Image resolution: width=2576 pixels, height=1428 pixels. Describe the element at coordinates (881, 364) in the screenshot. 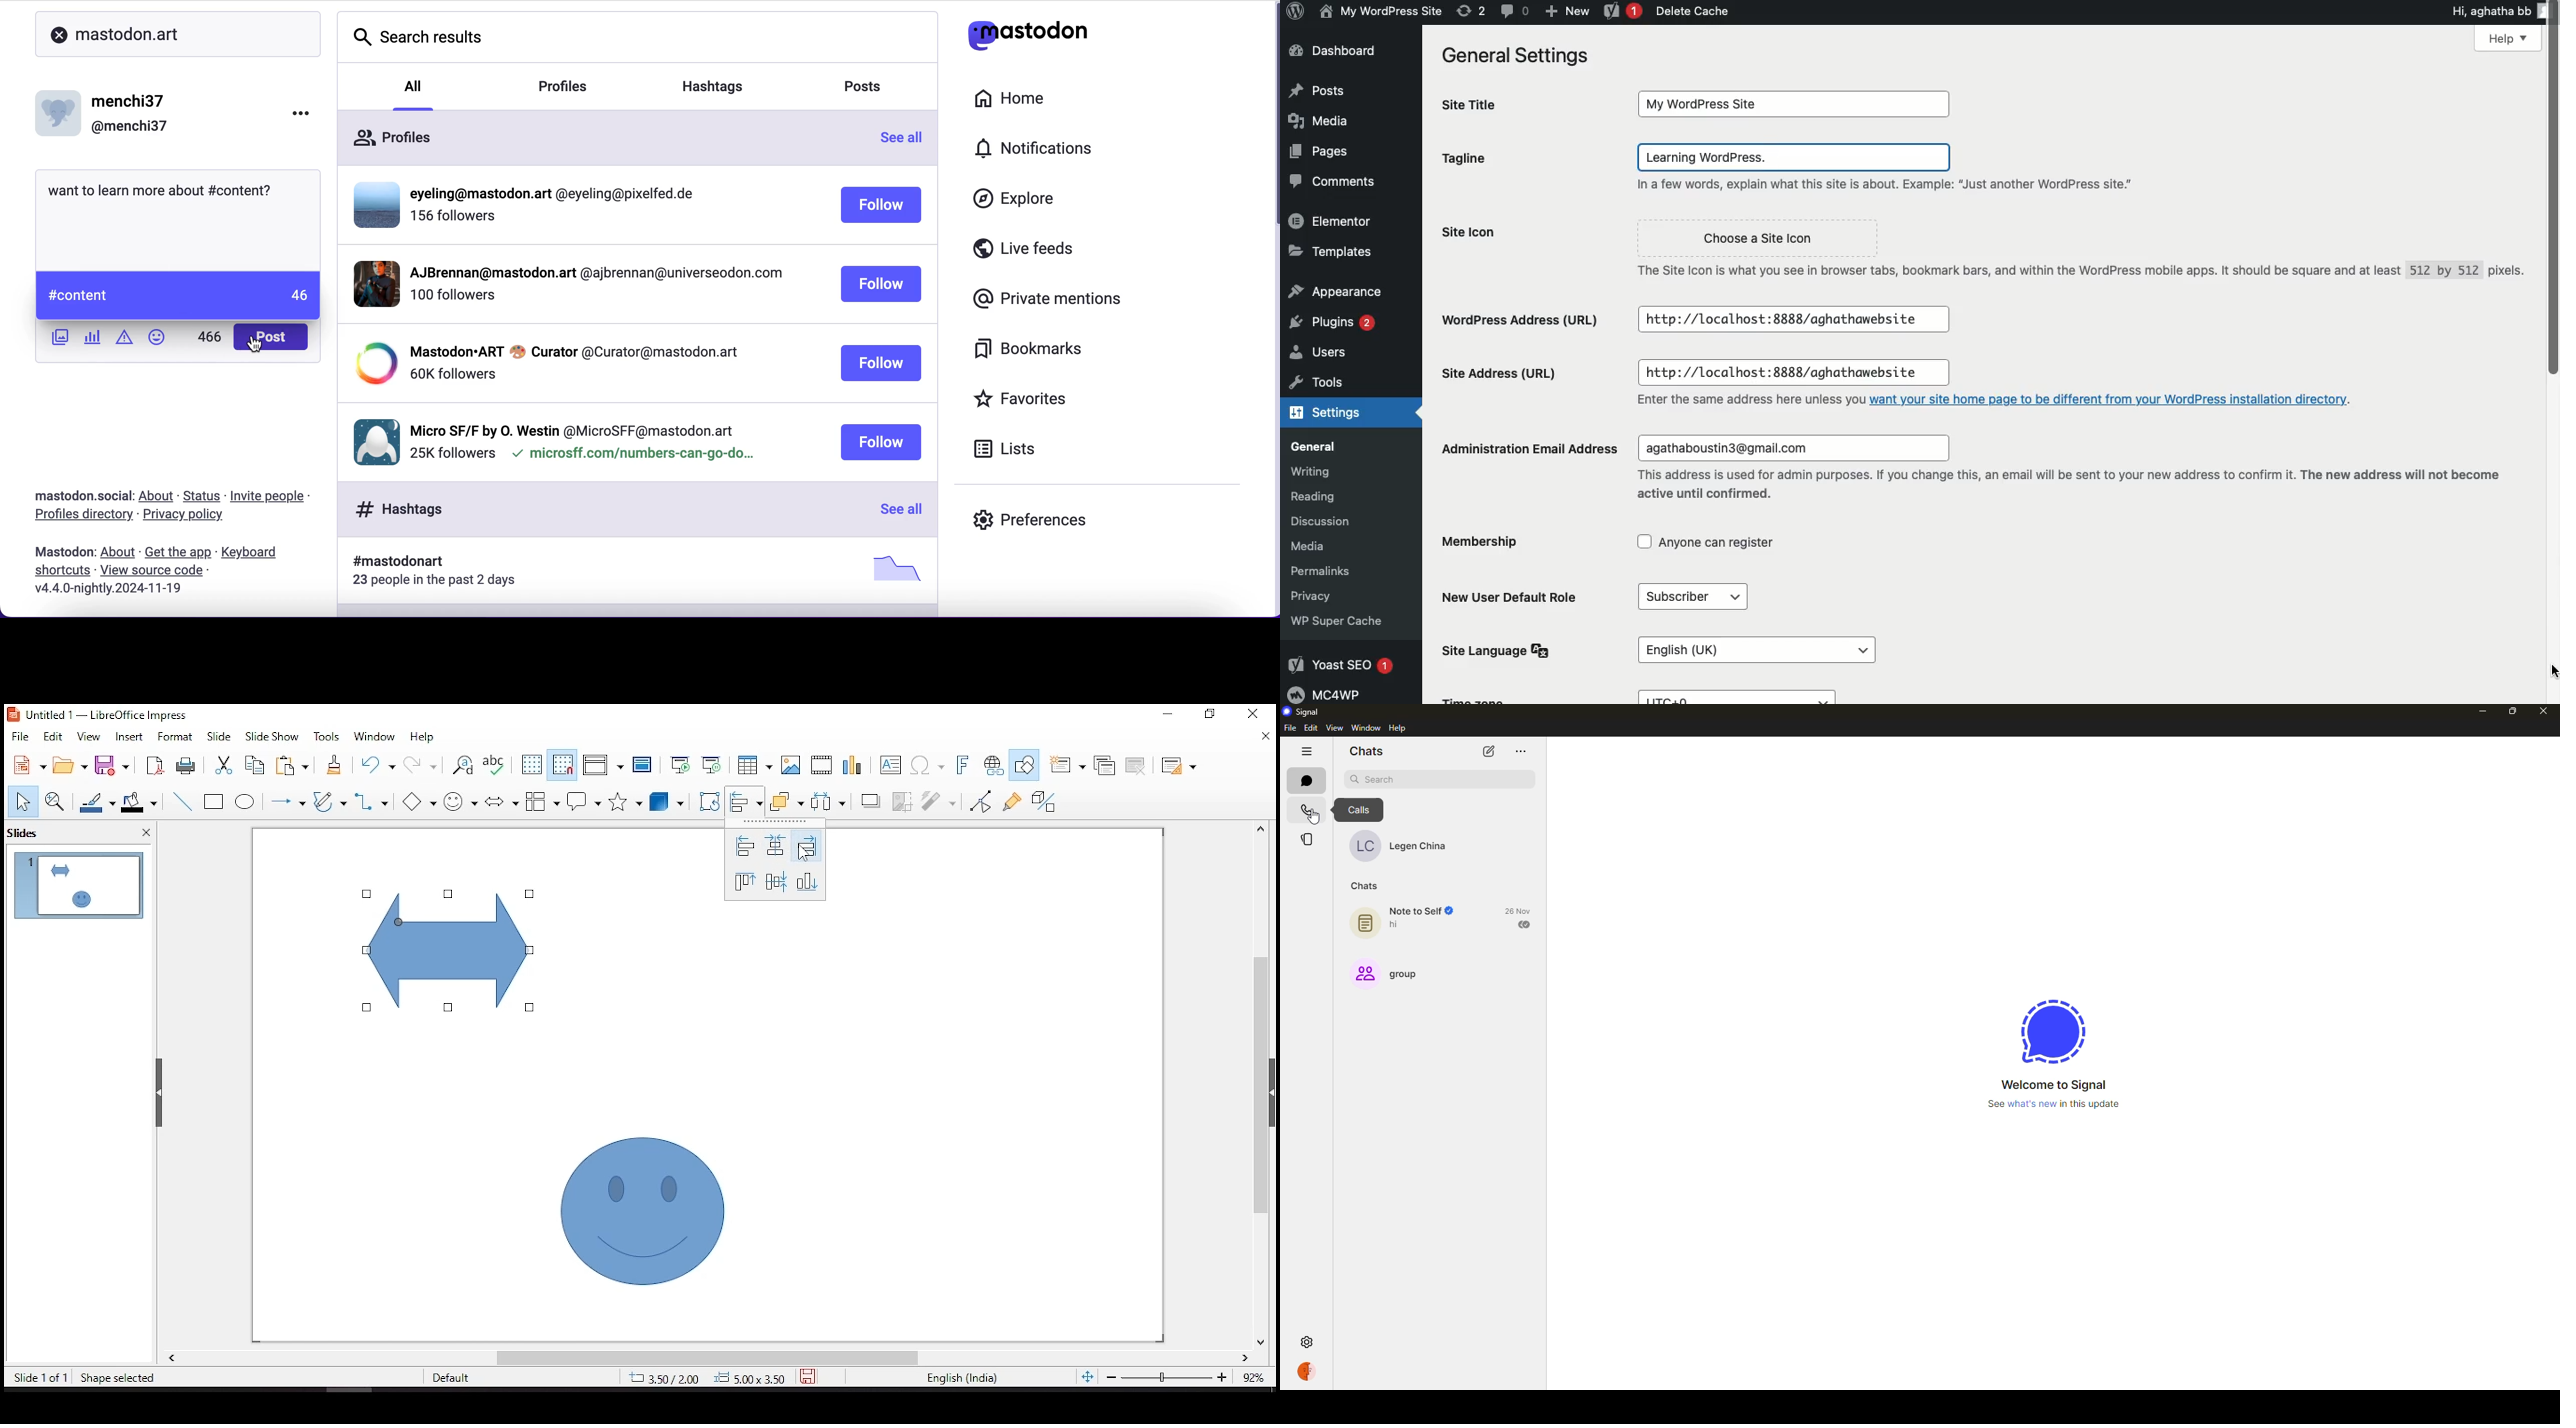

I see `follow` at that location.